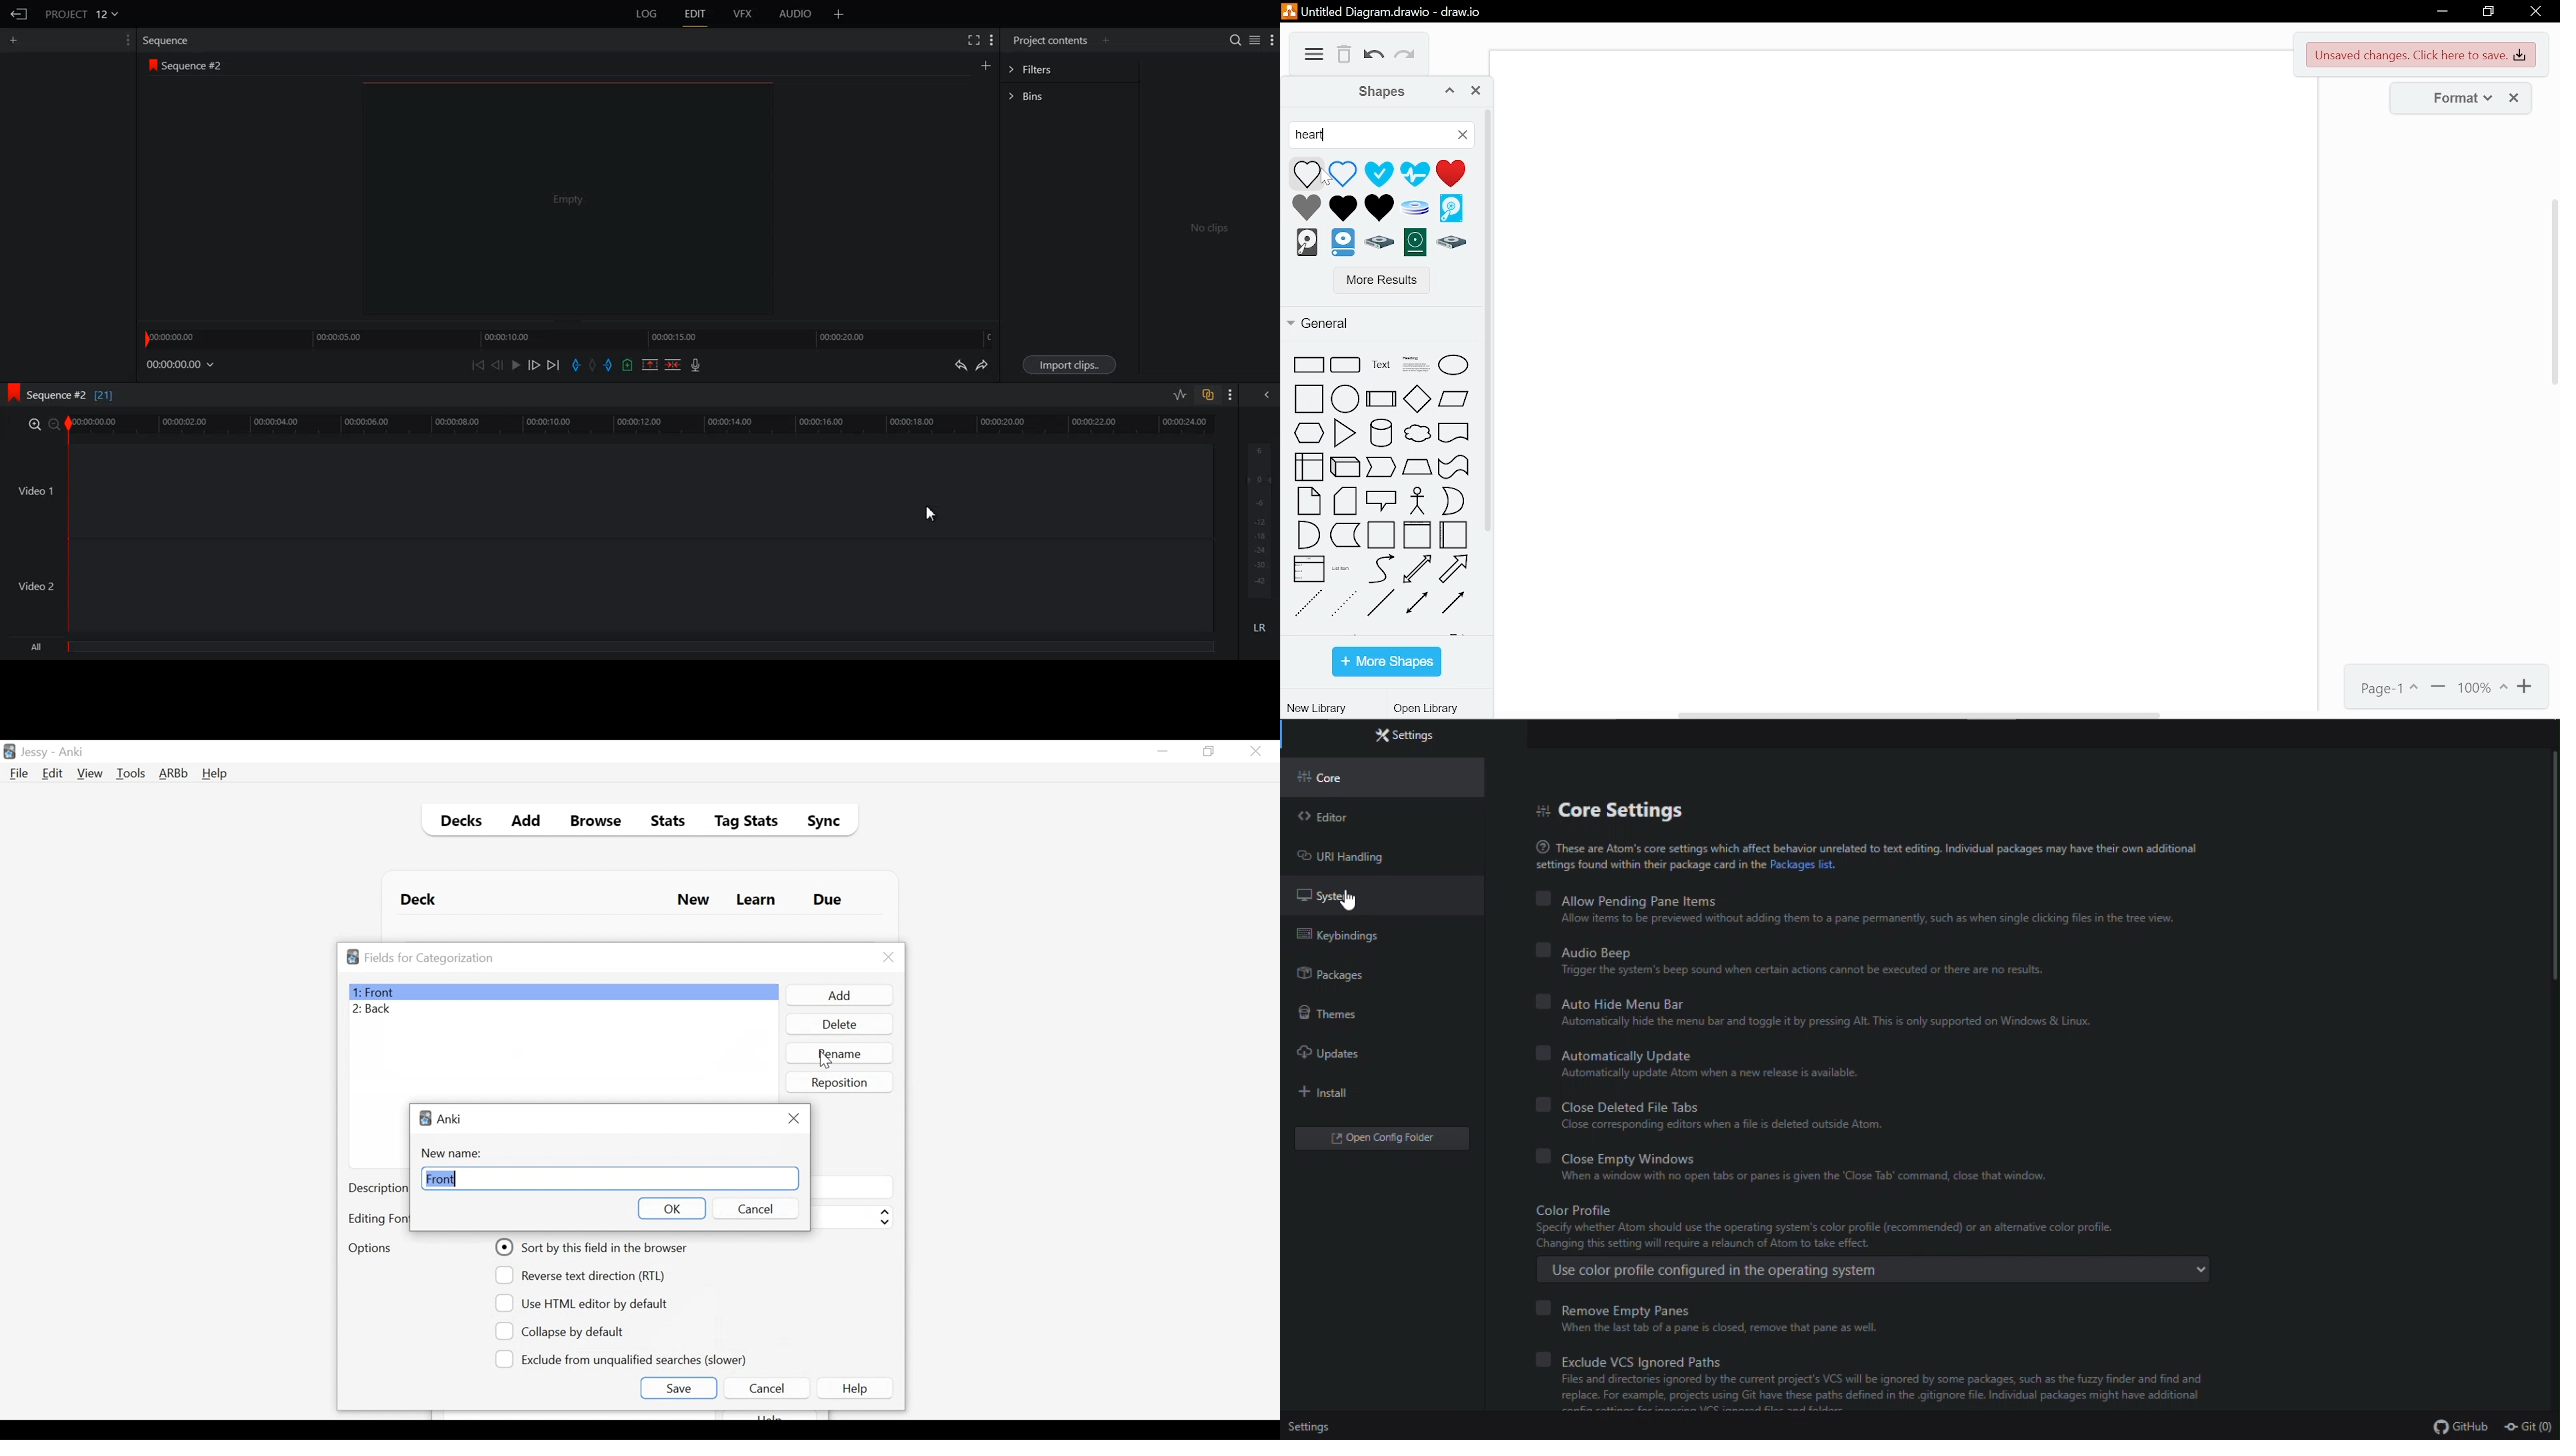 The height and width of the screenshot is (1456, 2576). Describe the element at coordinates (1048, 41) in the screenshot. I see `Project contents` at that location.